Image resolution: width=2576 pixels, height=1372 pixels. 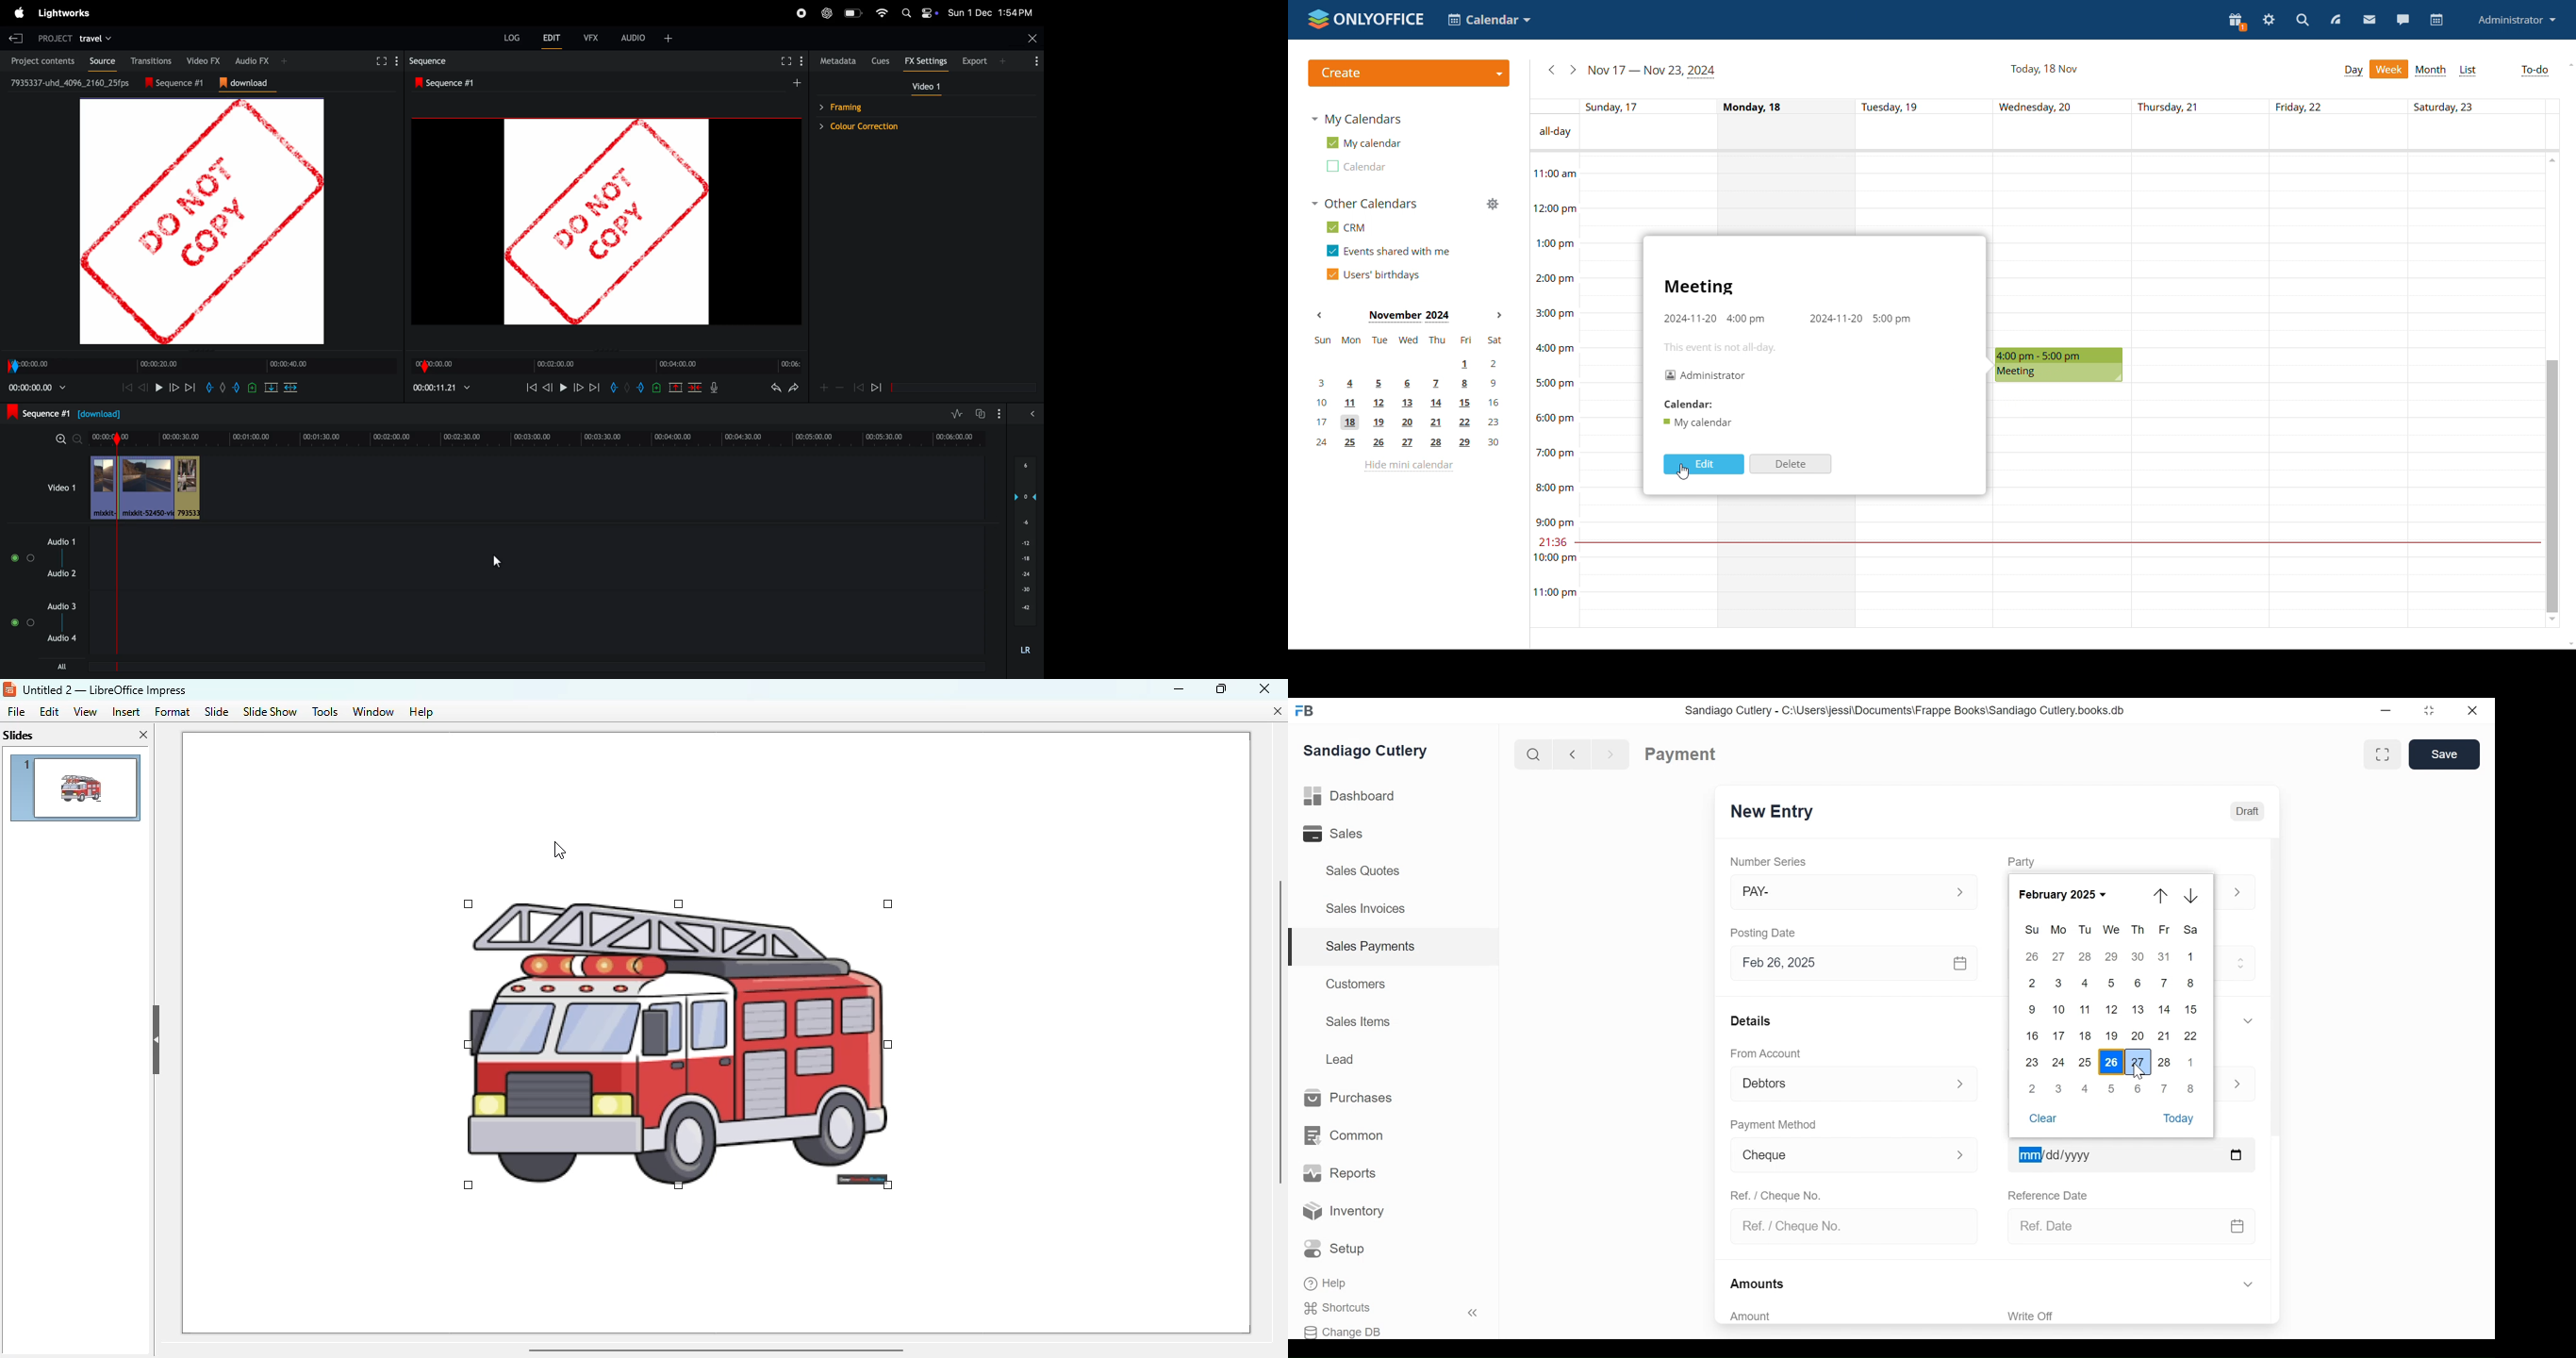 I want to click on 11, so click(x=2086, y=1010).